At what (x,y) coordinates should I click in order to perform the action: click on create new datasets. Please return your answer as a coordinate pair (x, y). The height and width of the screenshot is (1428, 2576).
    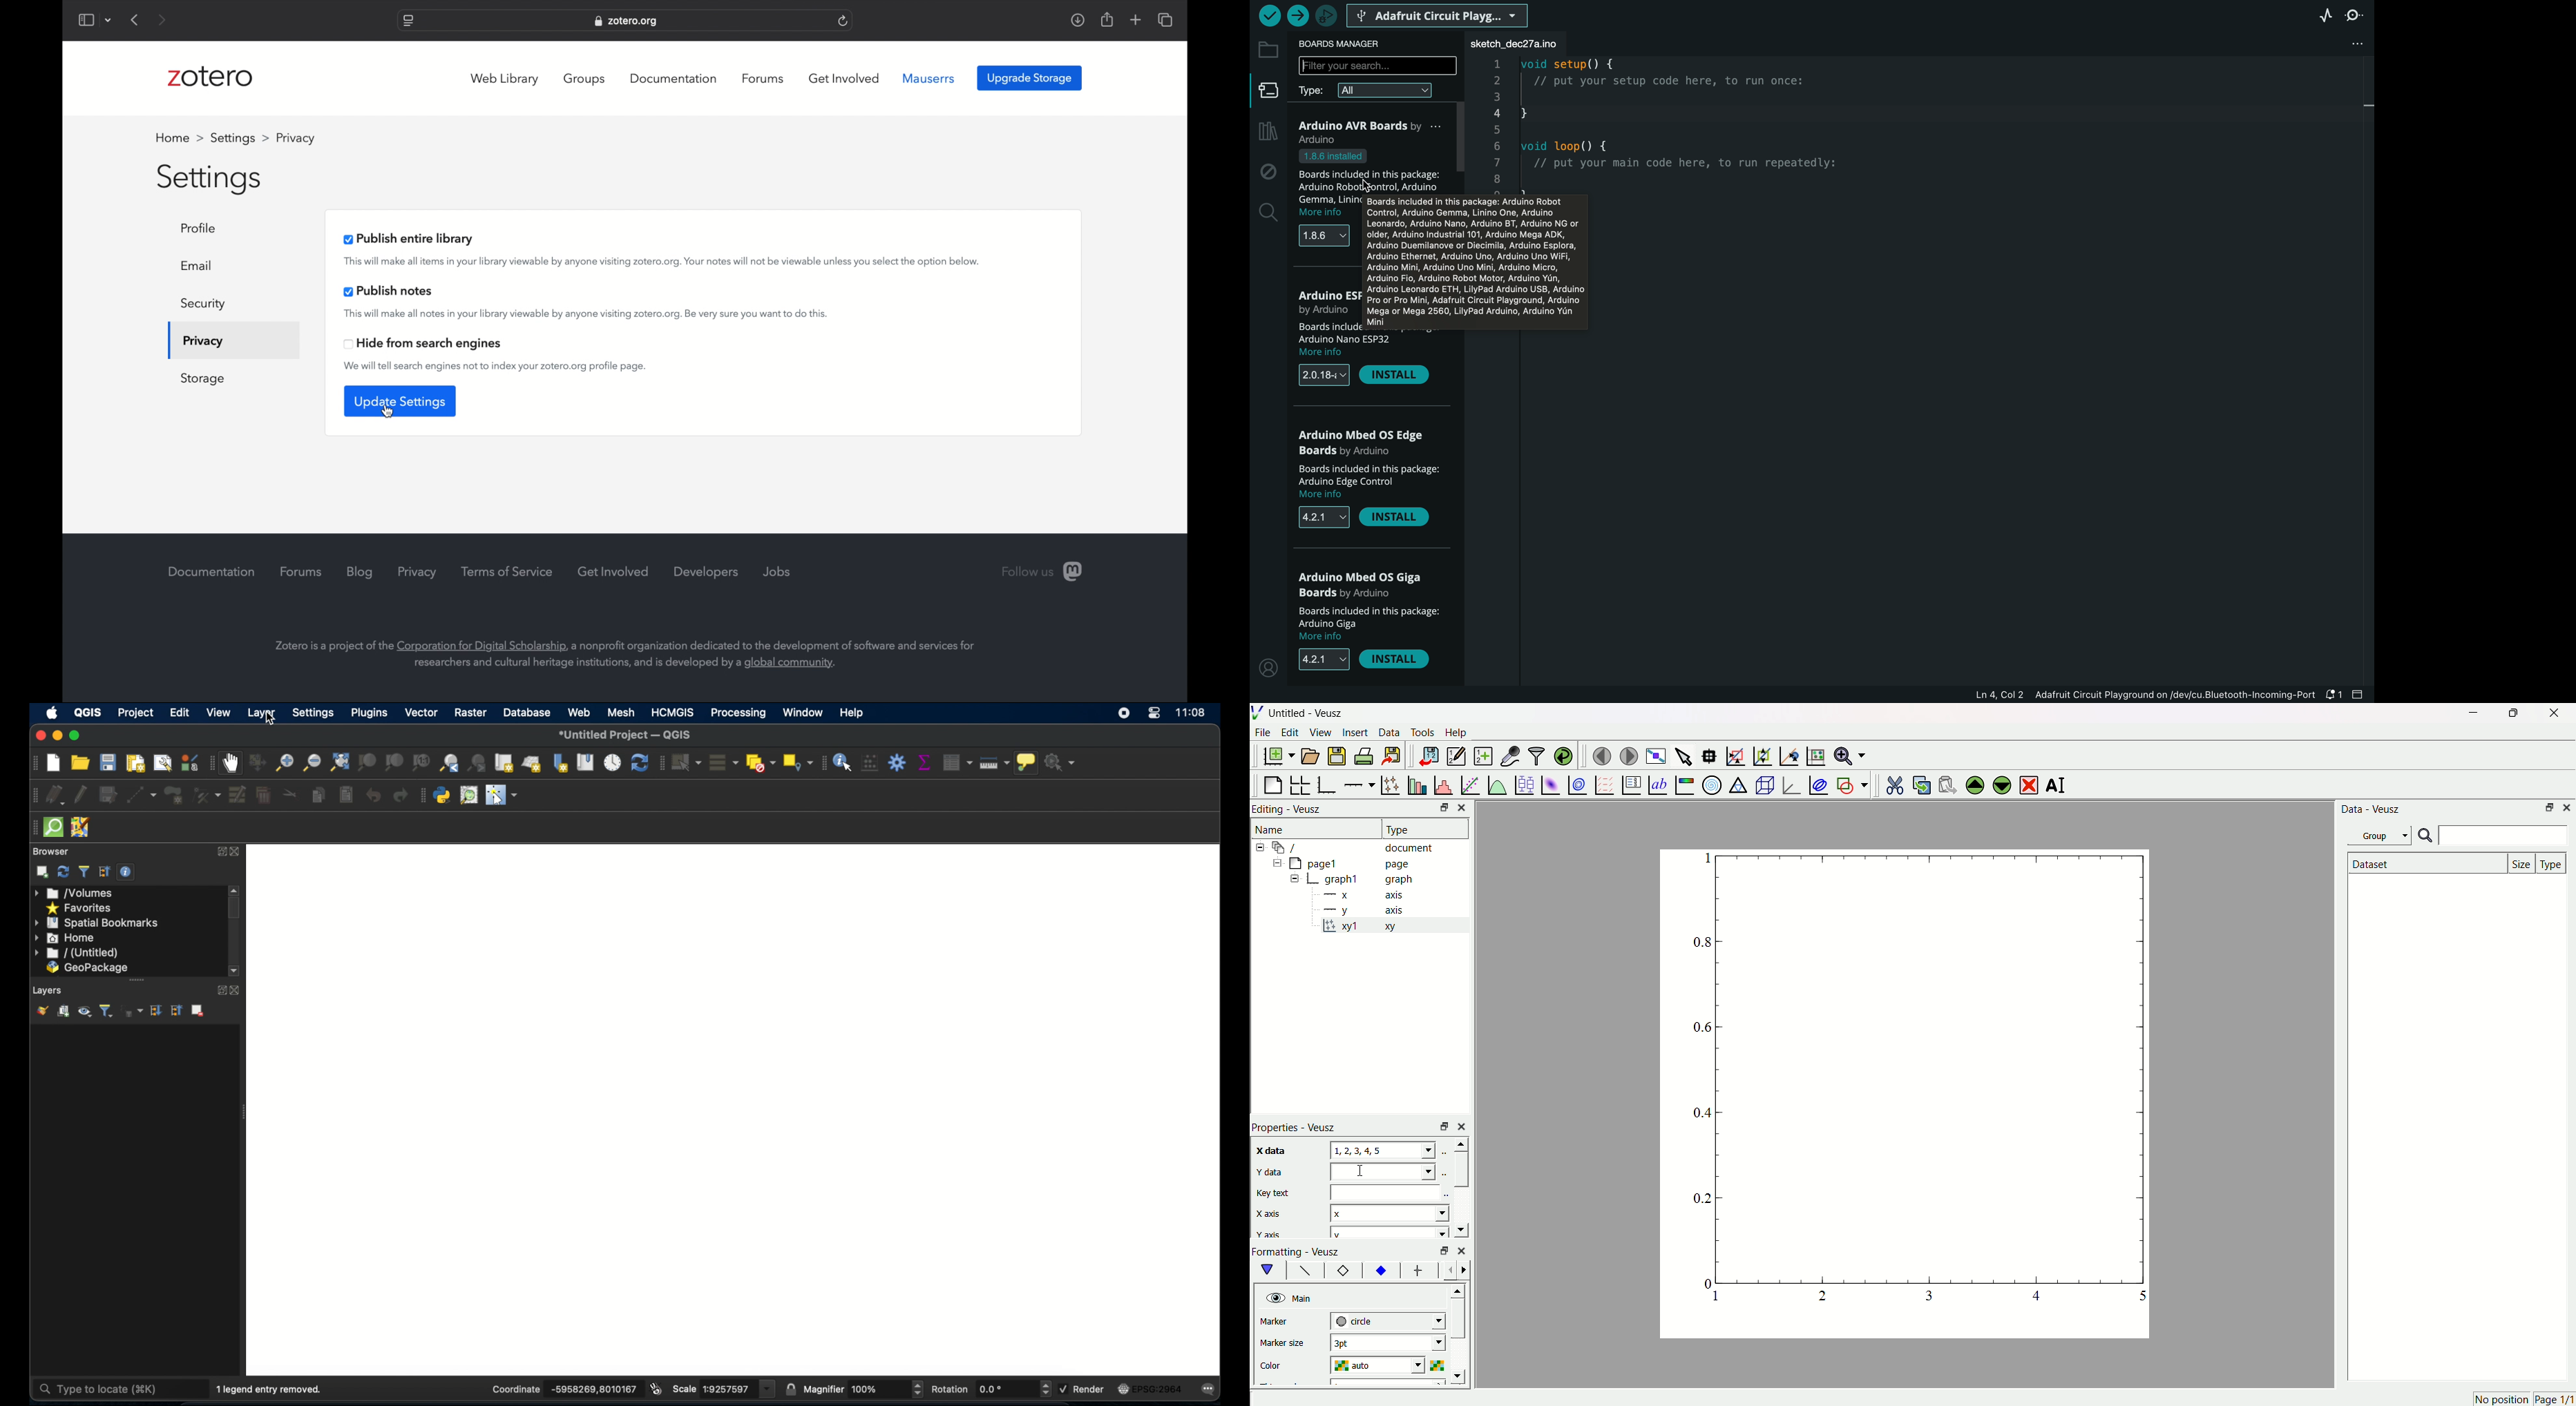
    Looking at the image, I should click on (1482, 756).